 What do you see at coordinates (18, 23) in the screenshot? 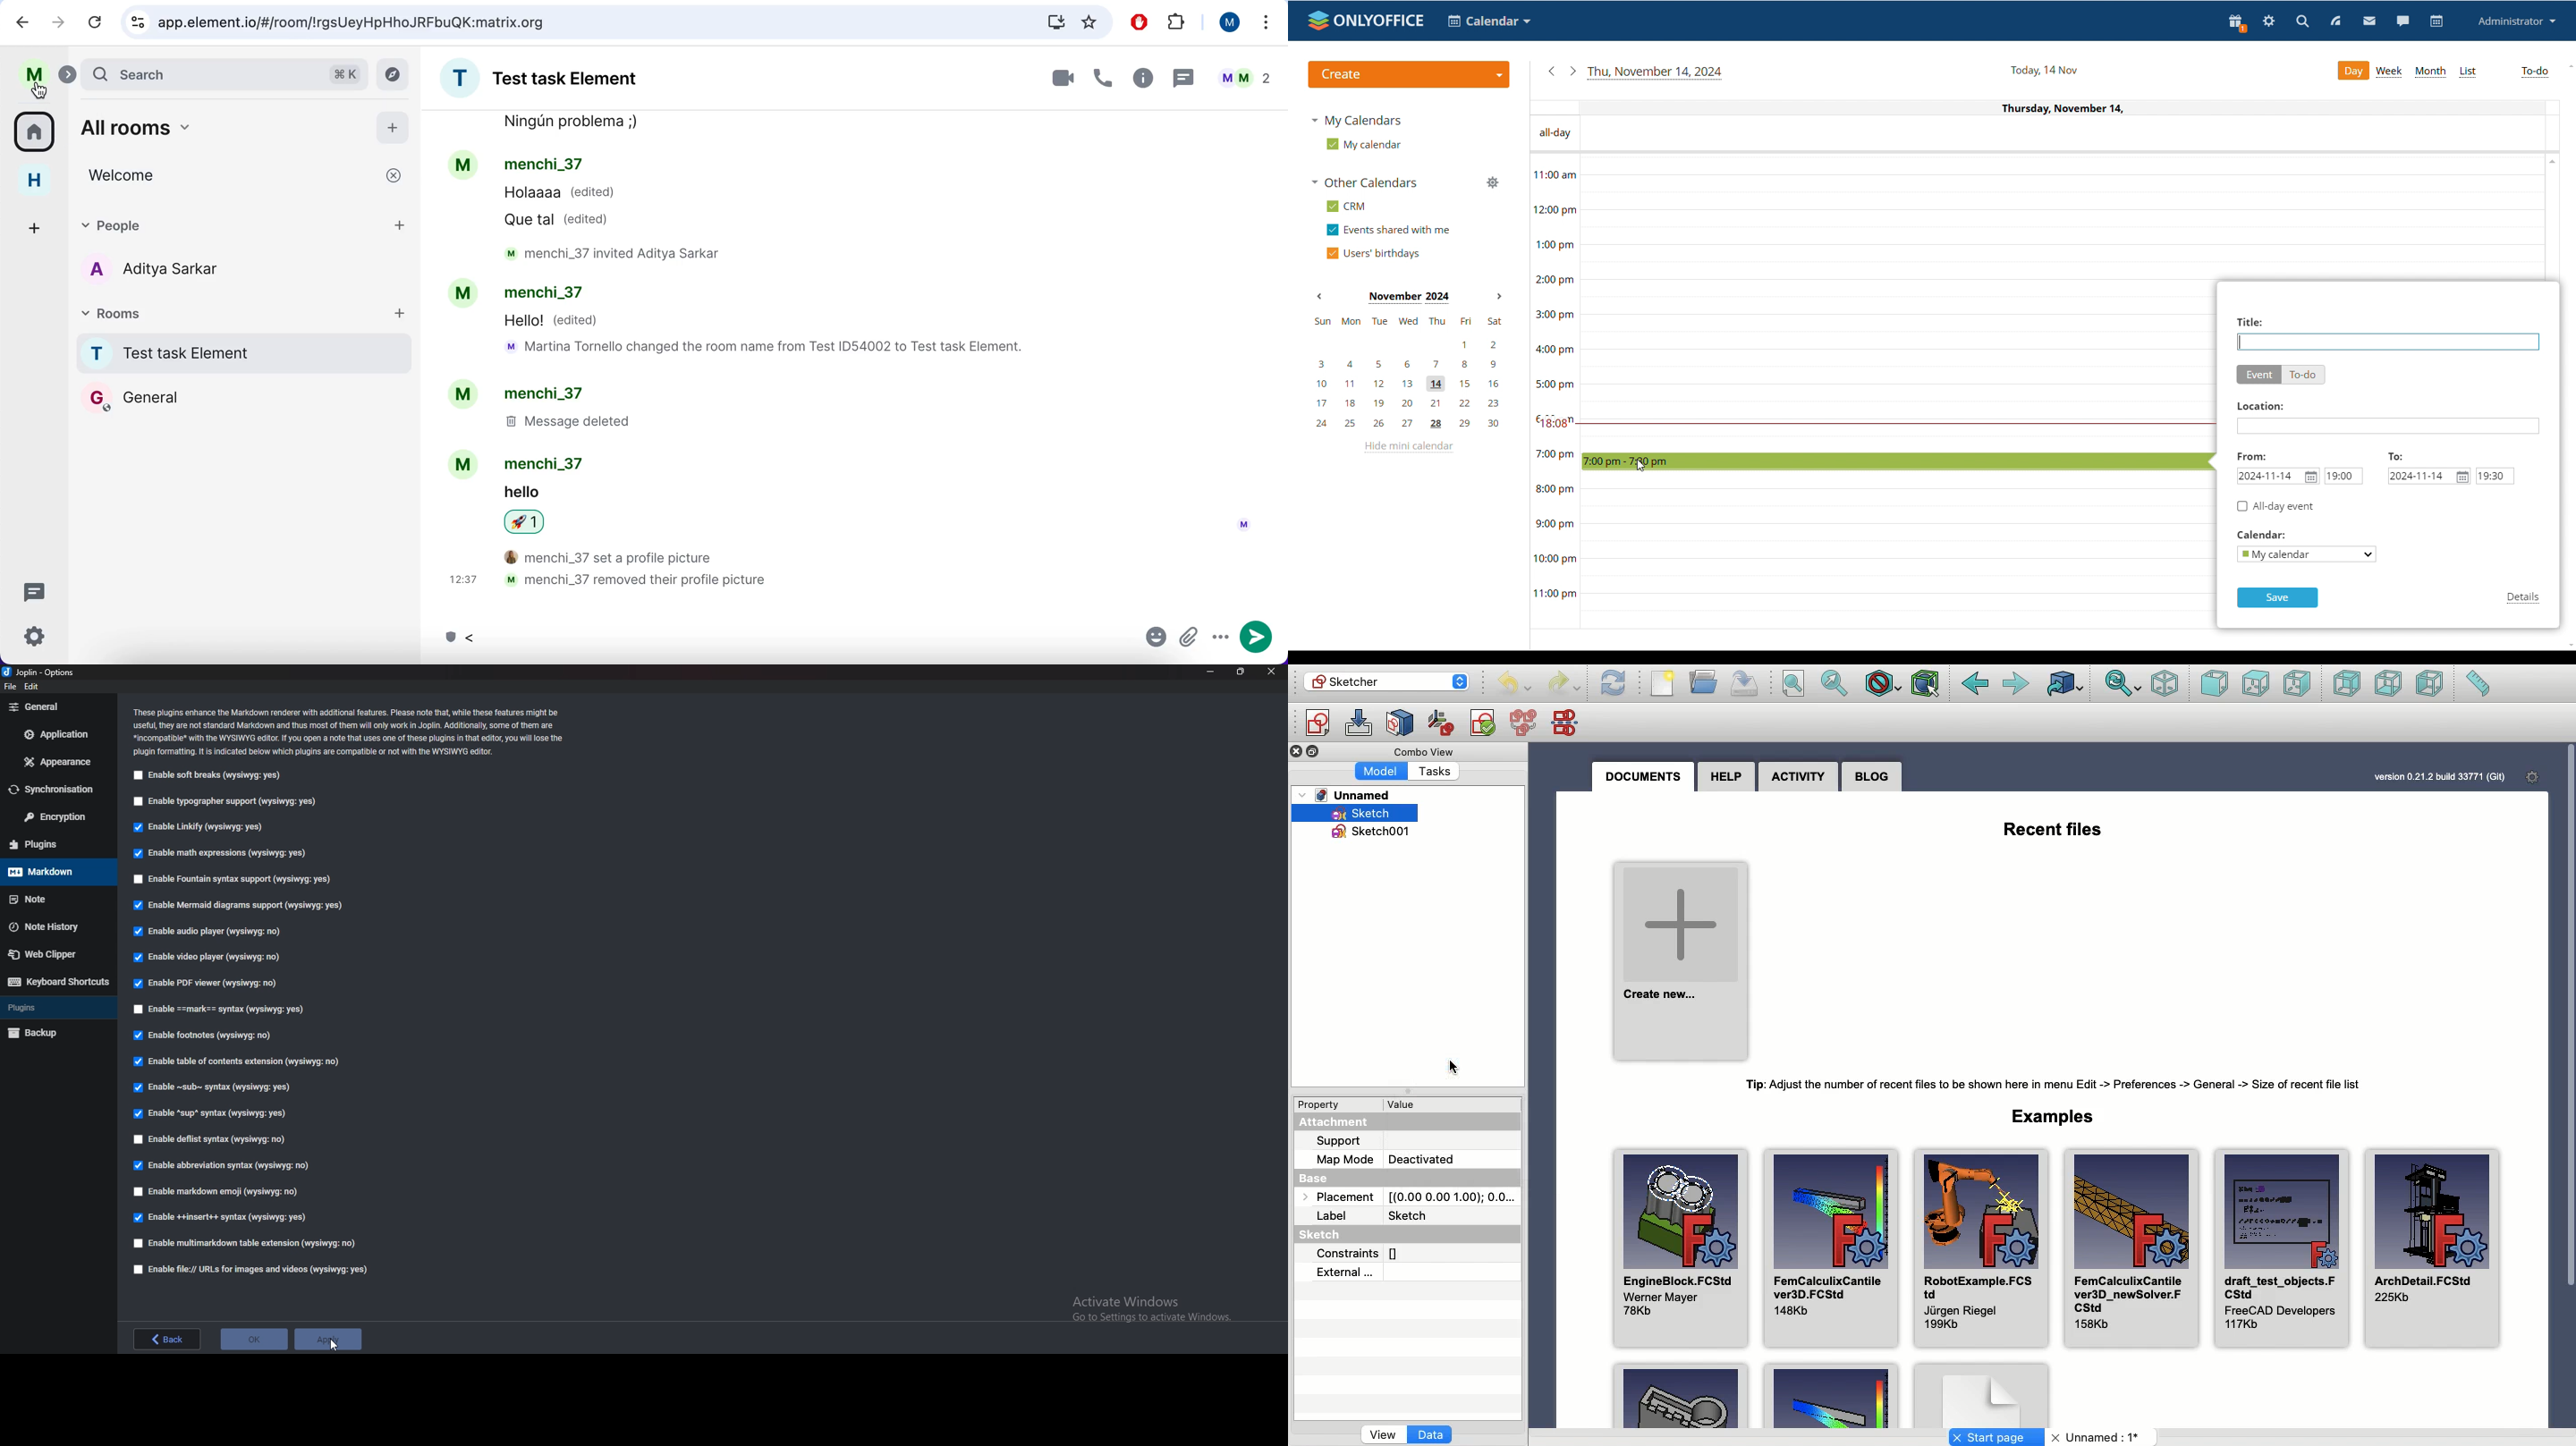
I see `backward` at bounding box center [18, 23].